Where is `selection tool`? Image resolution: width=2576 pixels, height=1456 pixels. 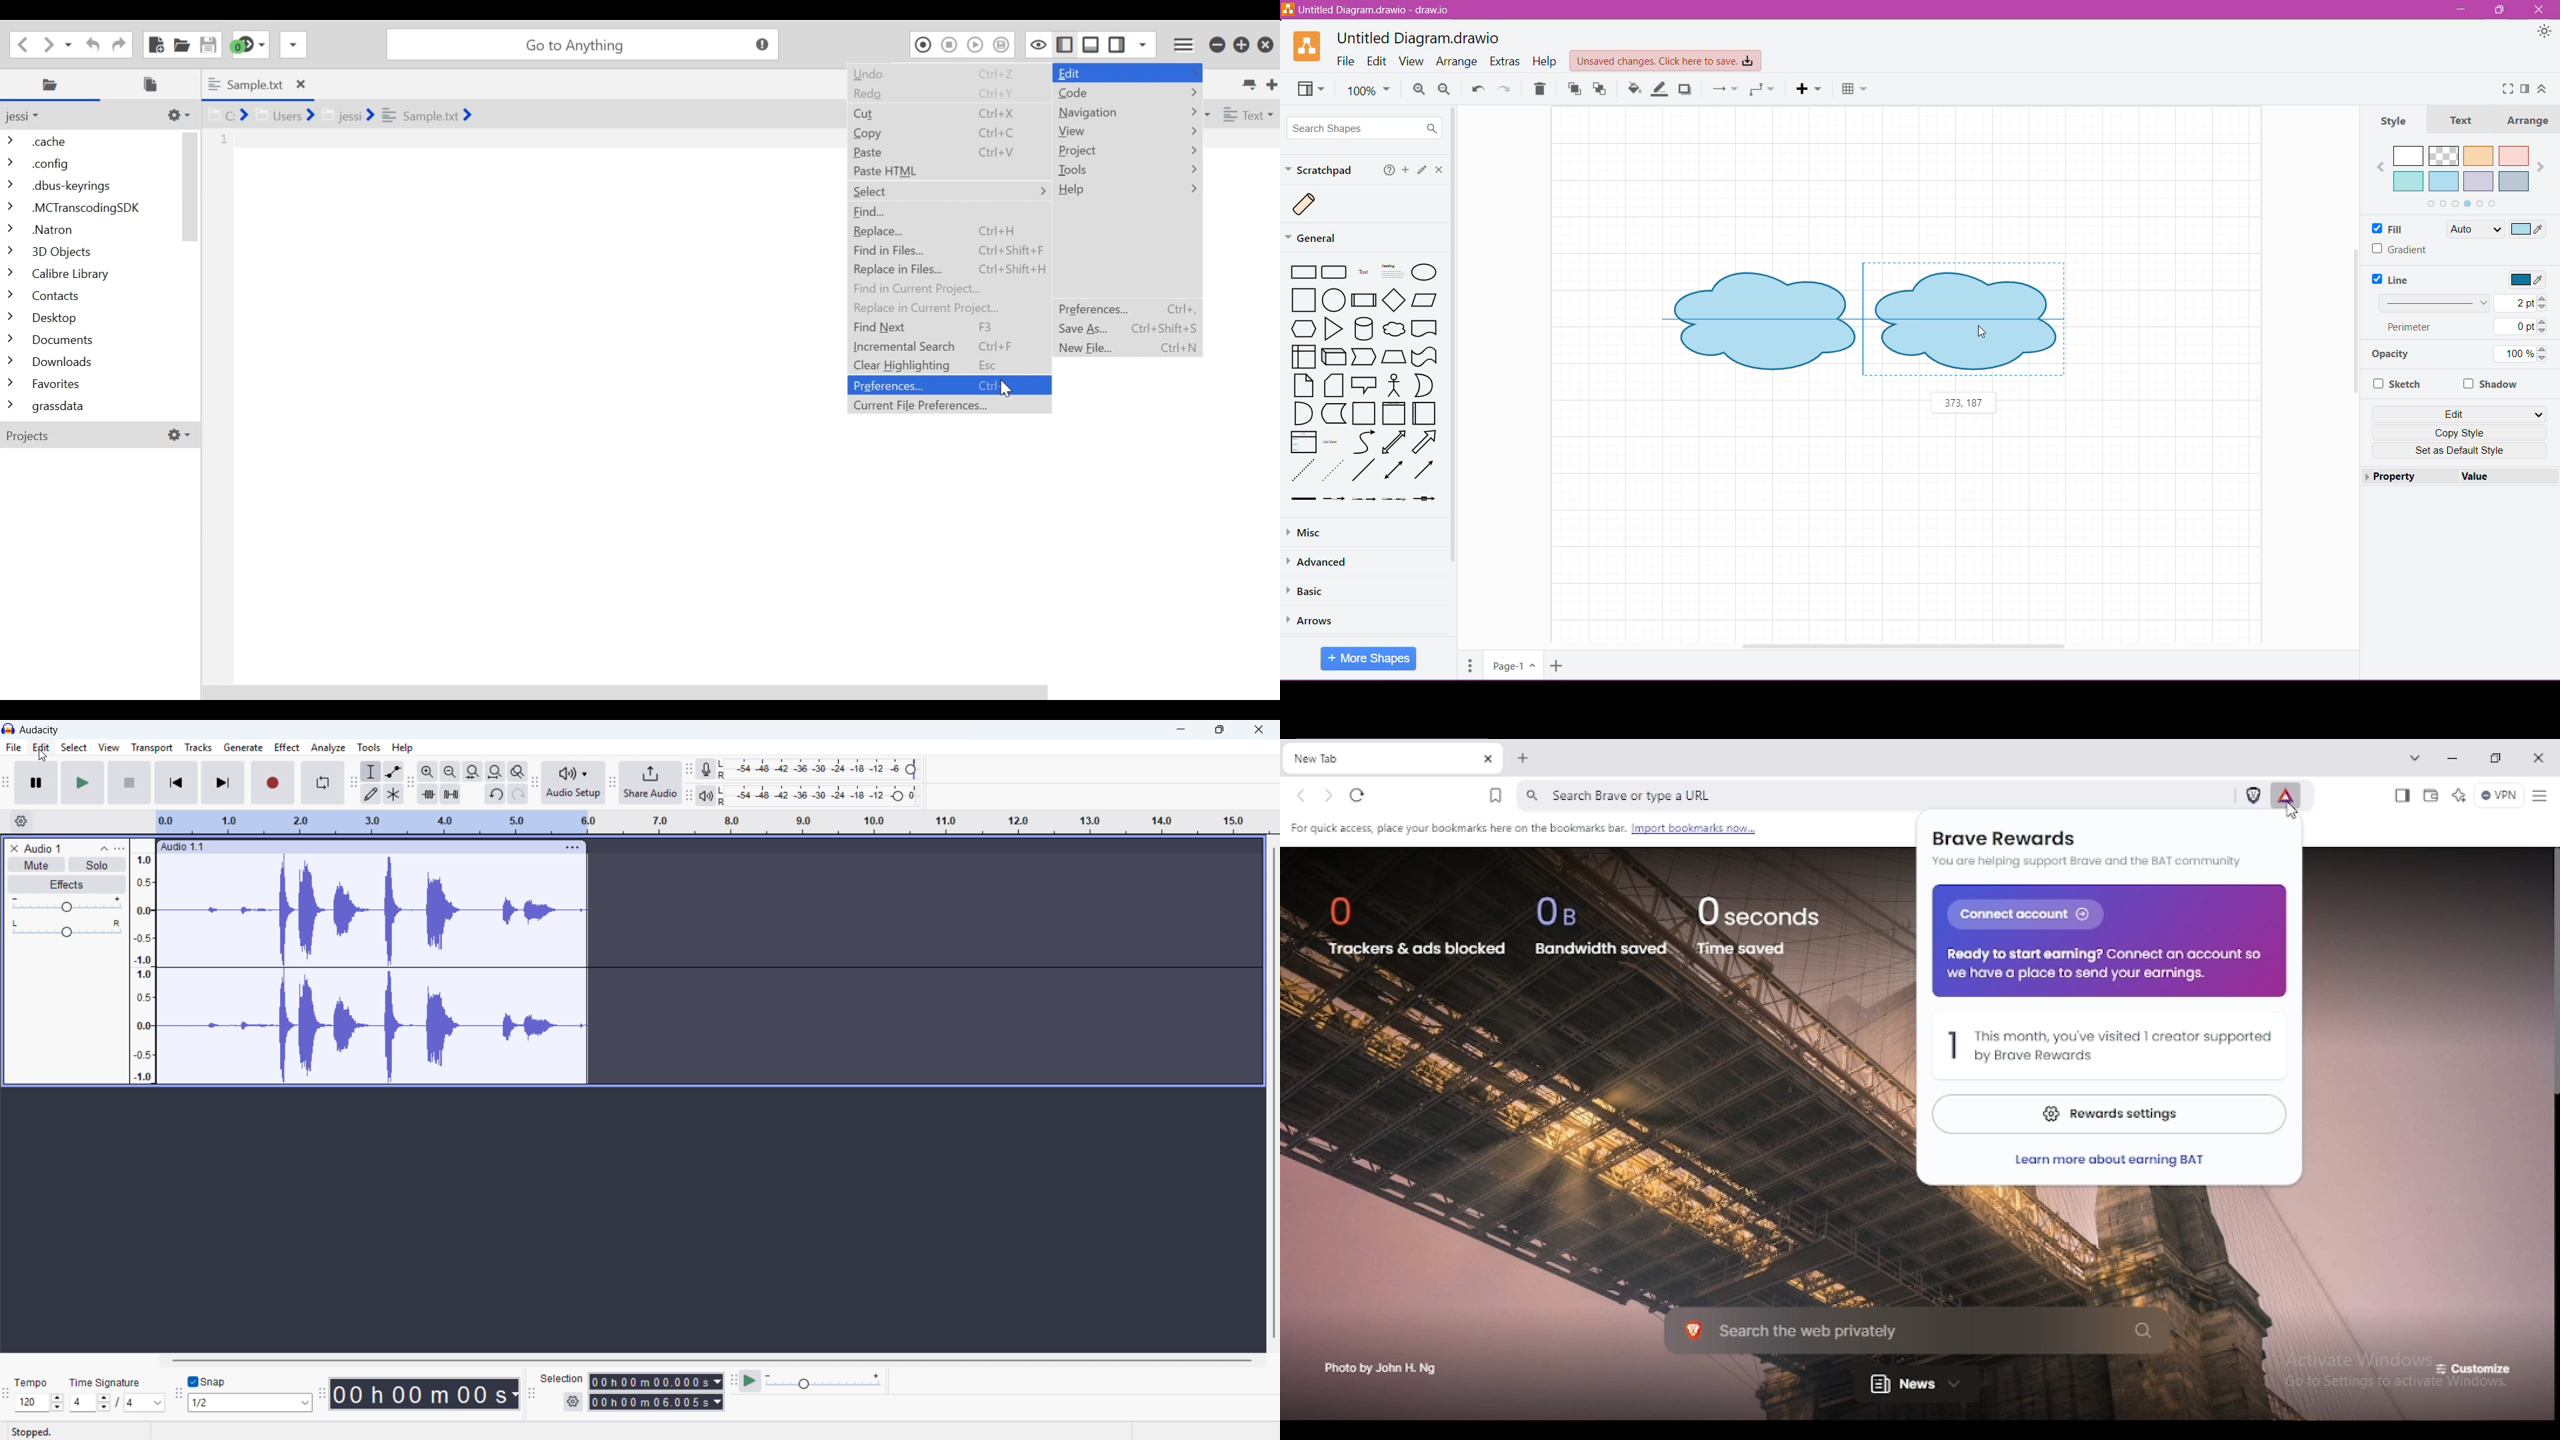 selection tool is located at coordinates (371, 771).